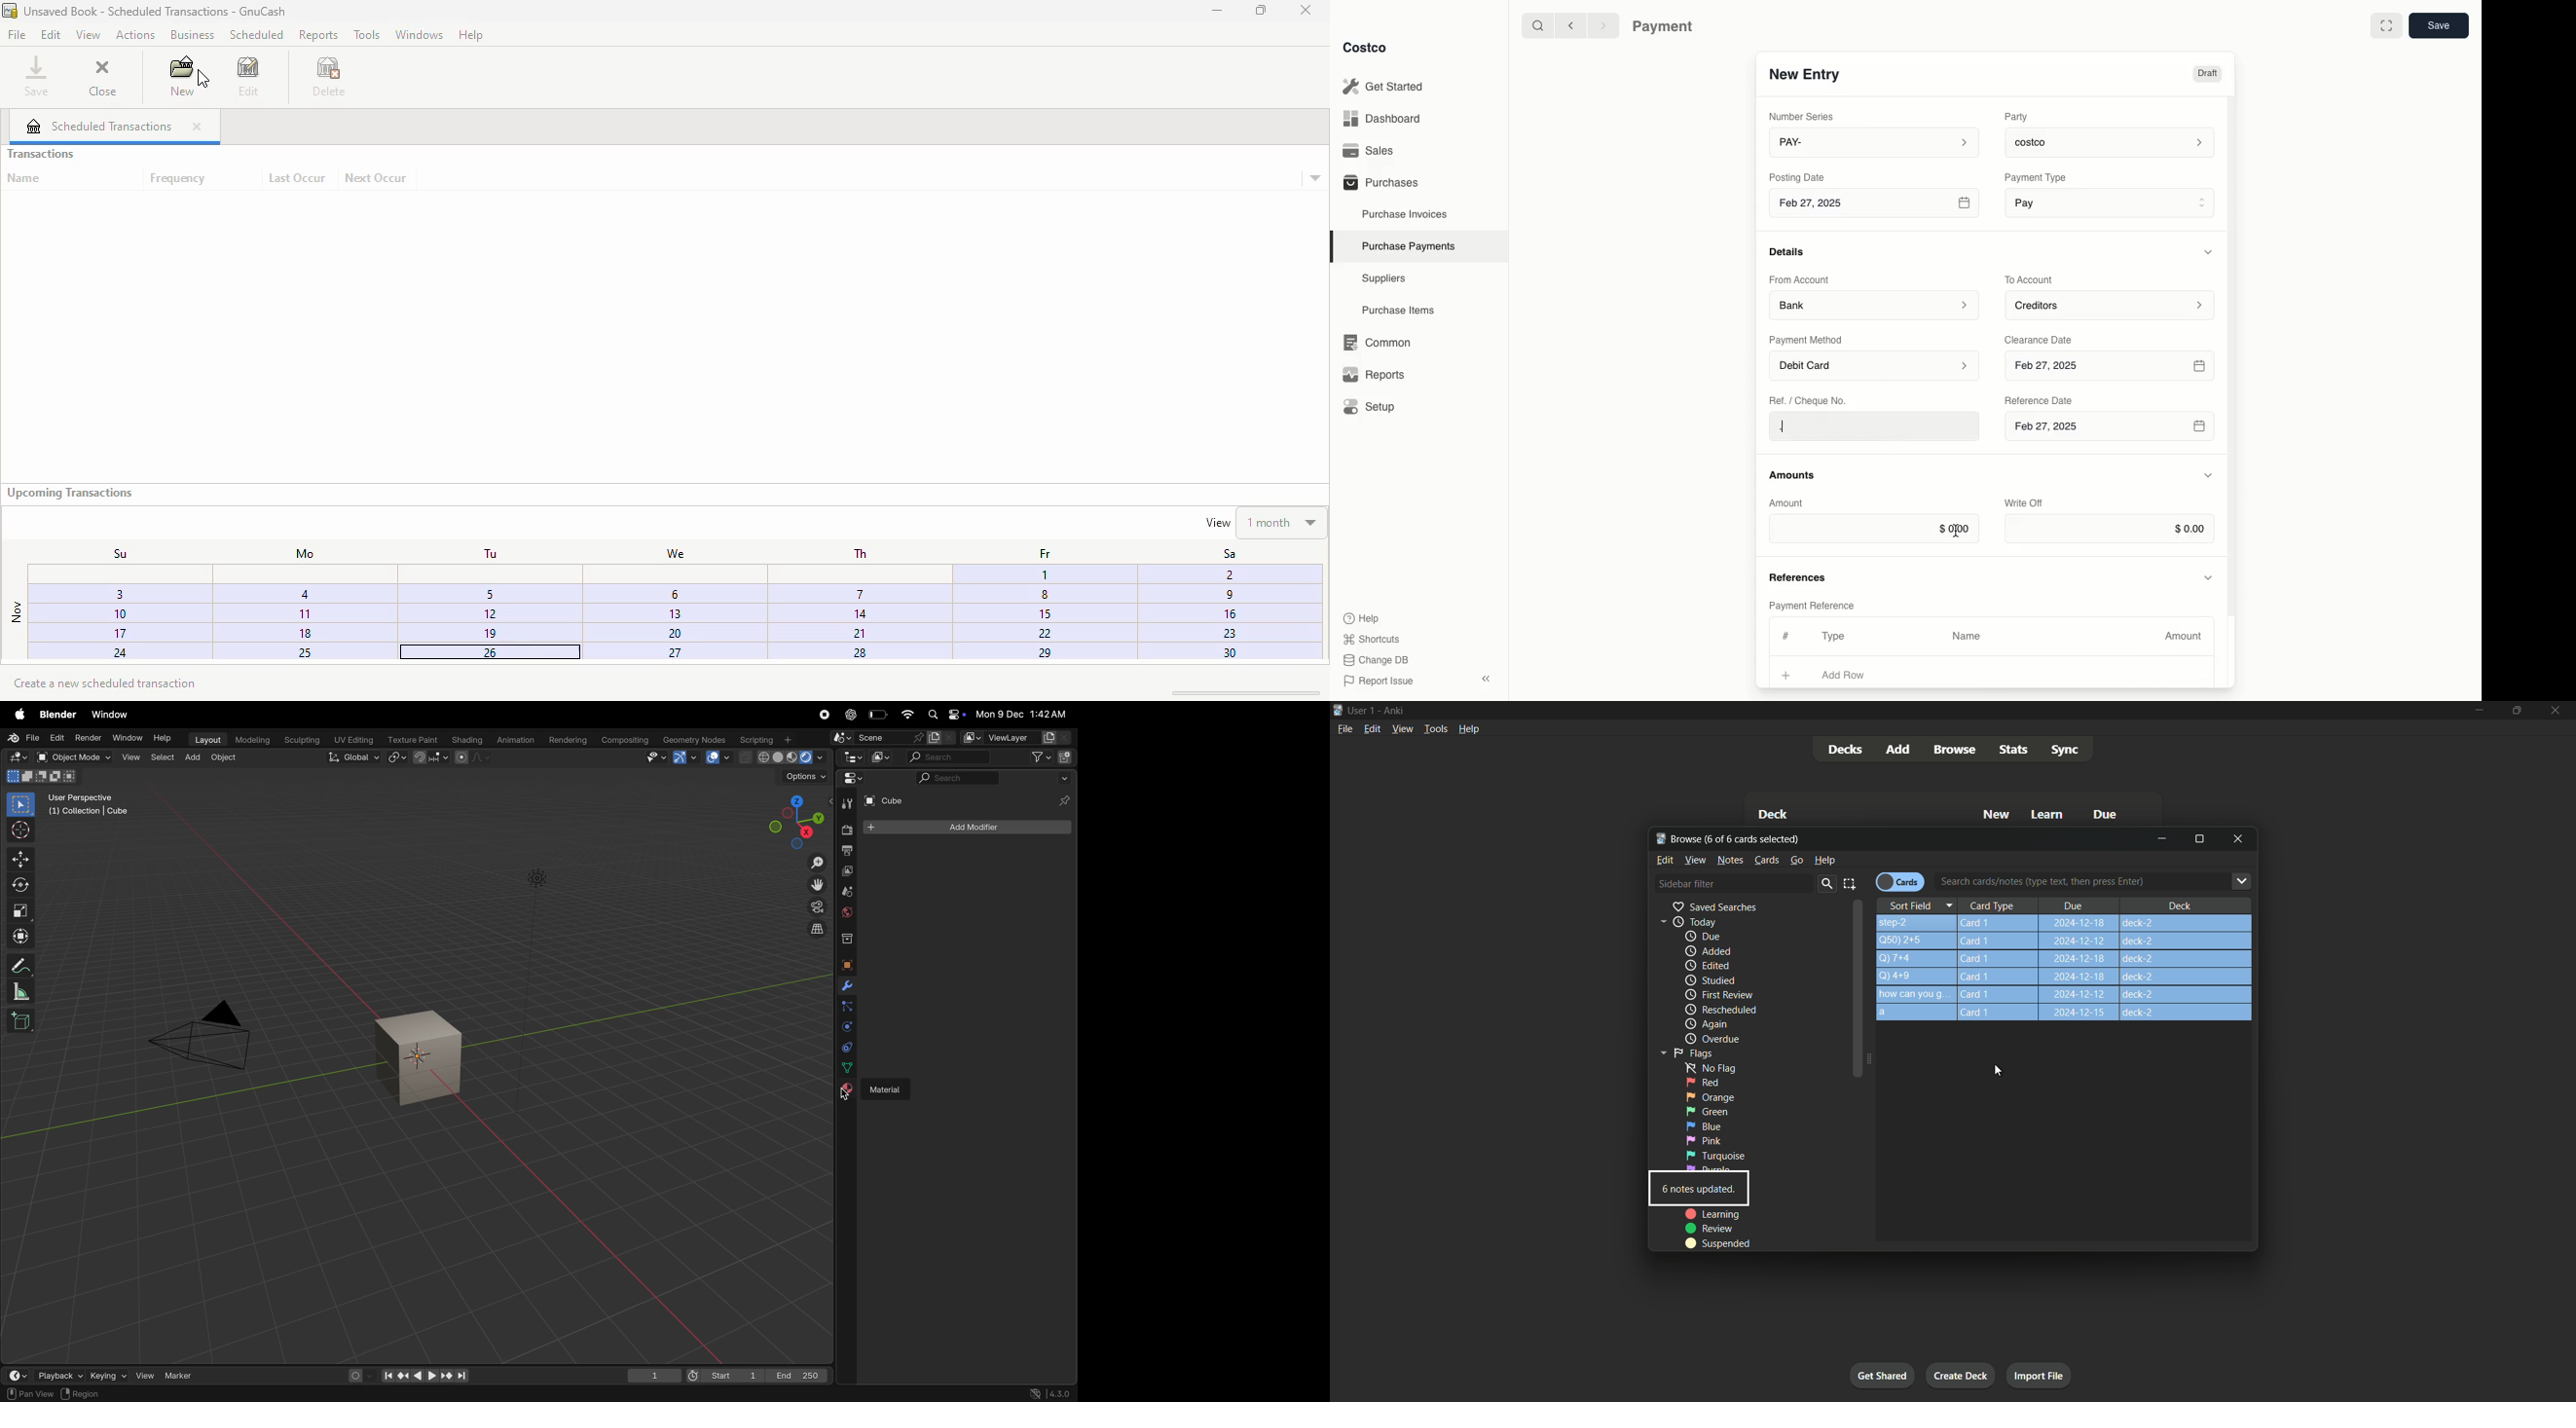 The width and height of the screenshot is (2576, 1428). Describe the element at coordinates (110, 553) in the screenshot. I see `Su` at that location.